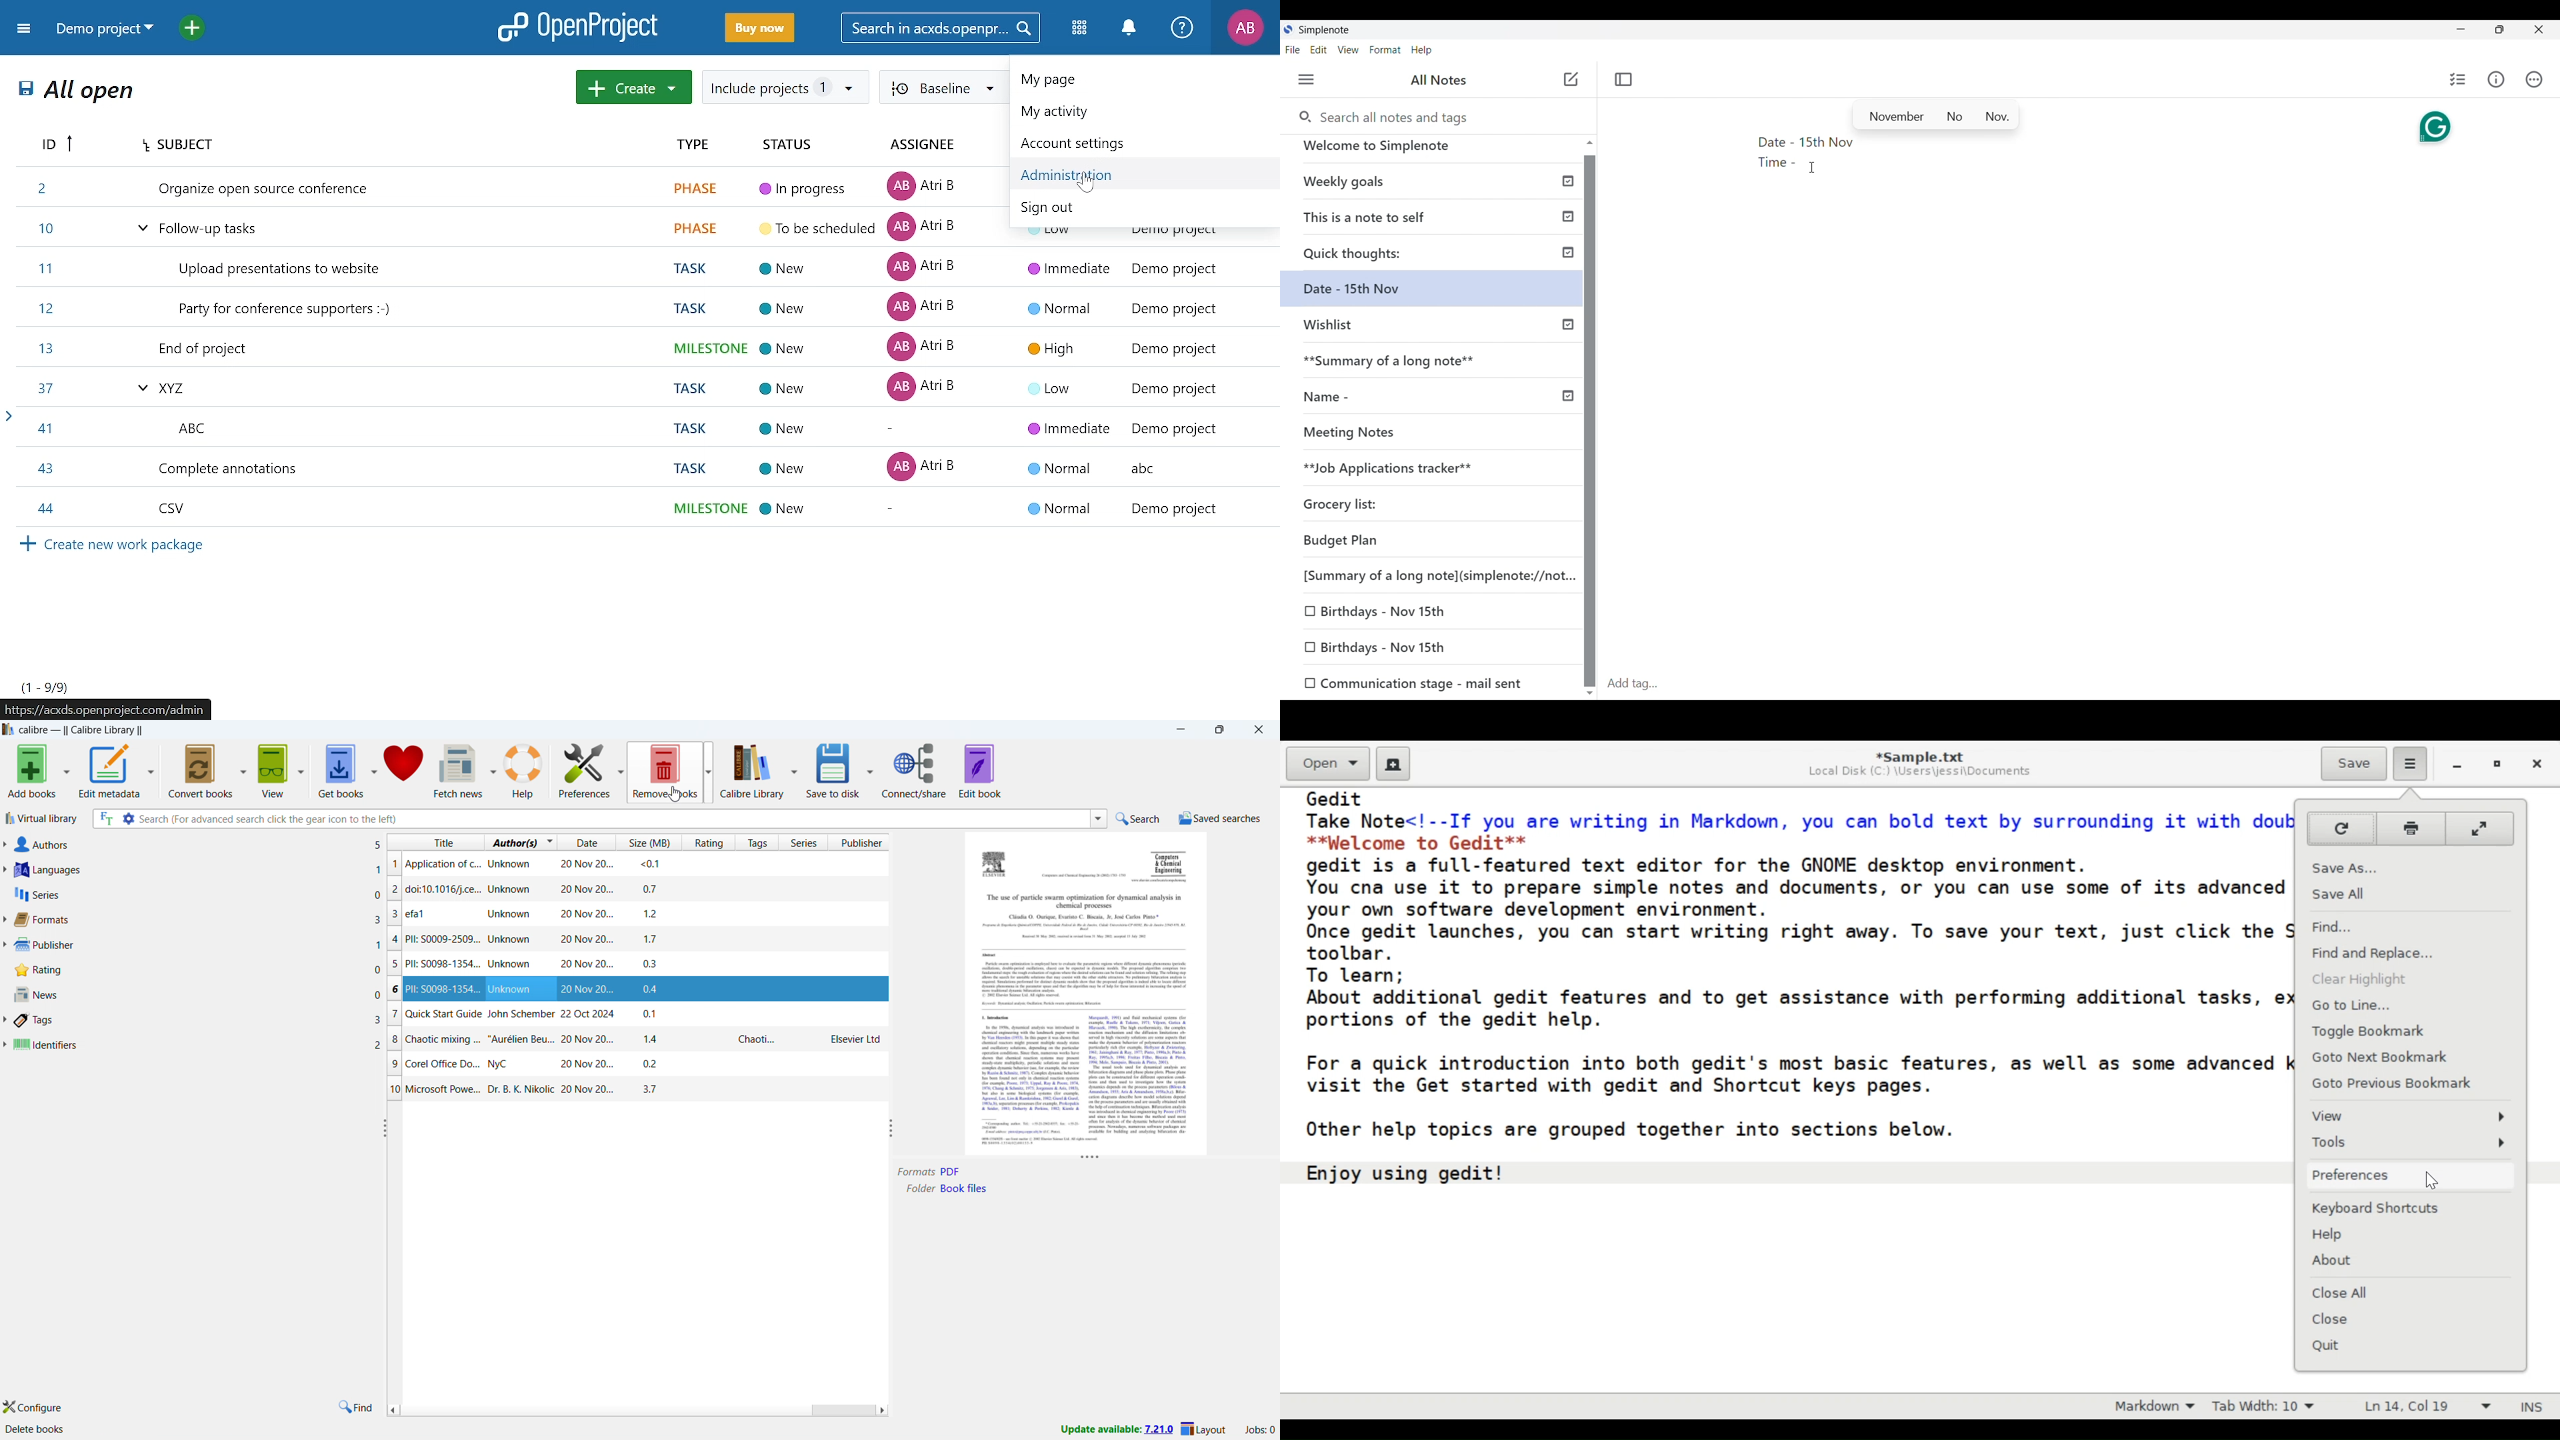 The height and width of the screenshot is (1456, 2576). What do you see at coordinates (1159, 1431) in the screenshot?
I see `7.21.0` at bounding box center [1159, 1431].